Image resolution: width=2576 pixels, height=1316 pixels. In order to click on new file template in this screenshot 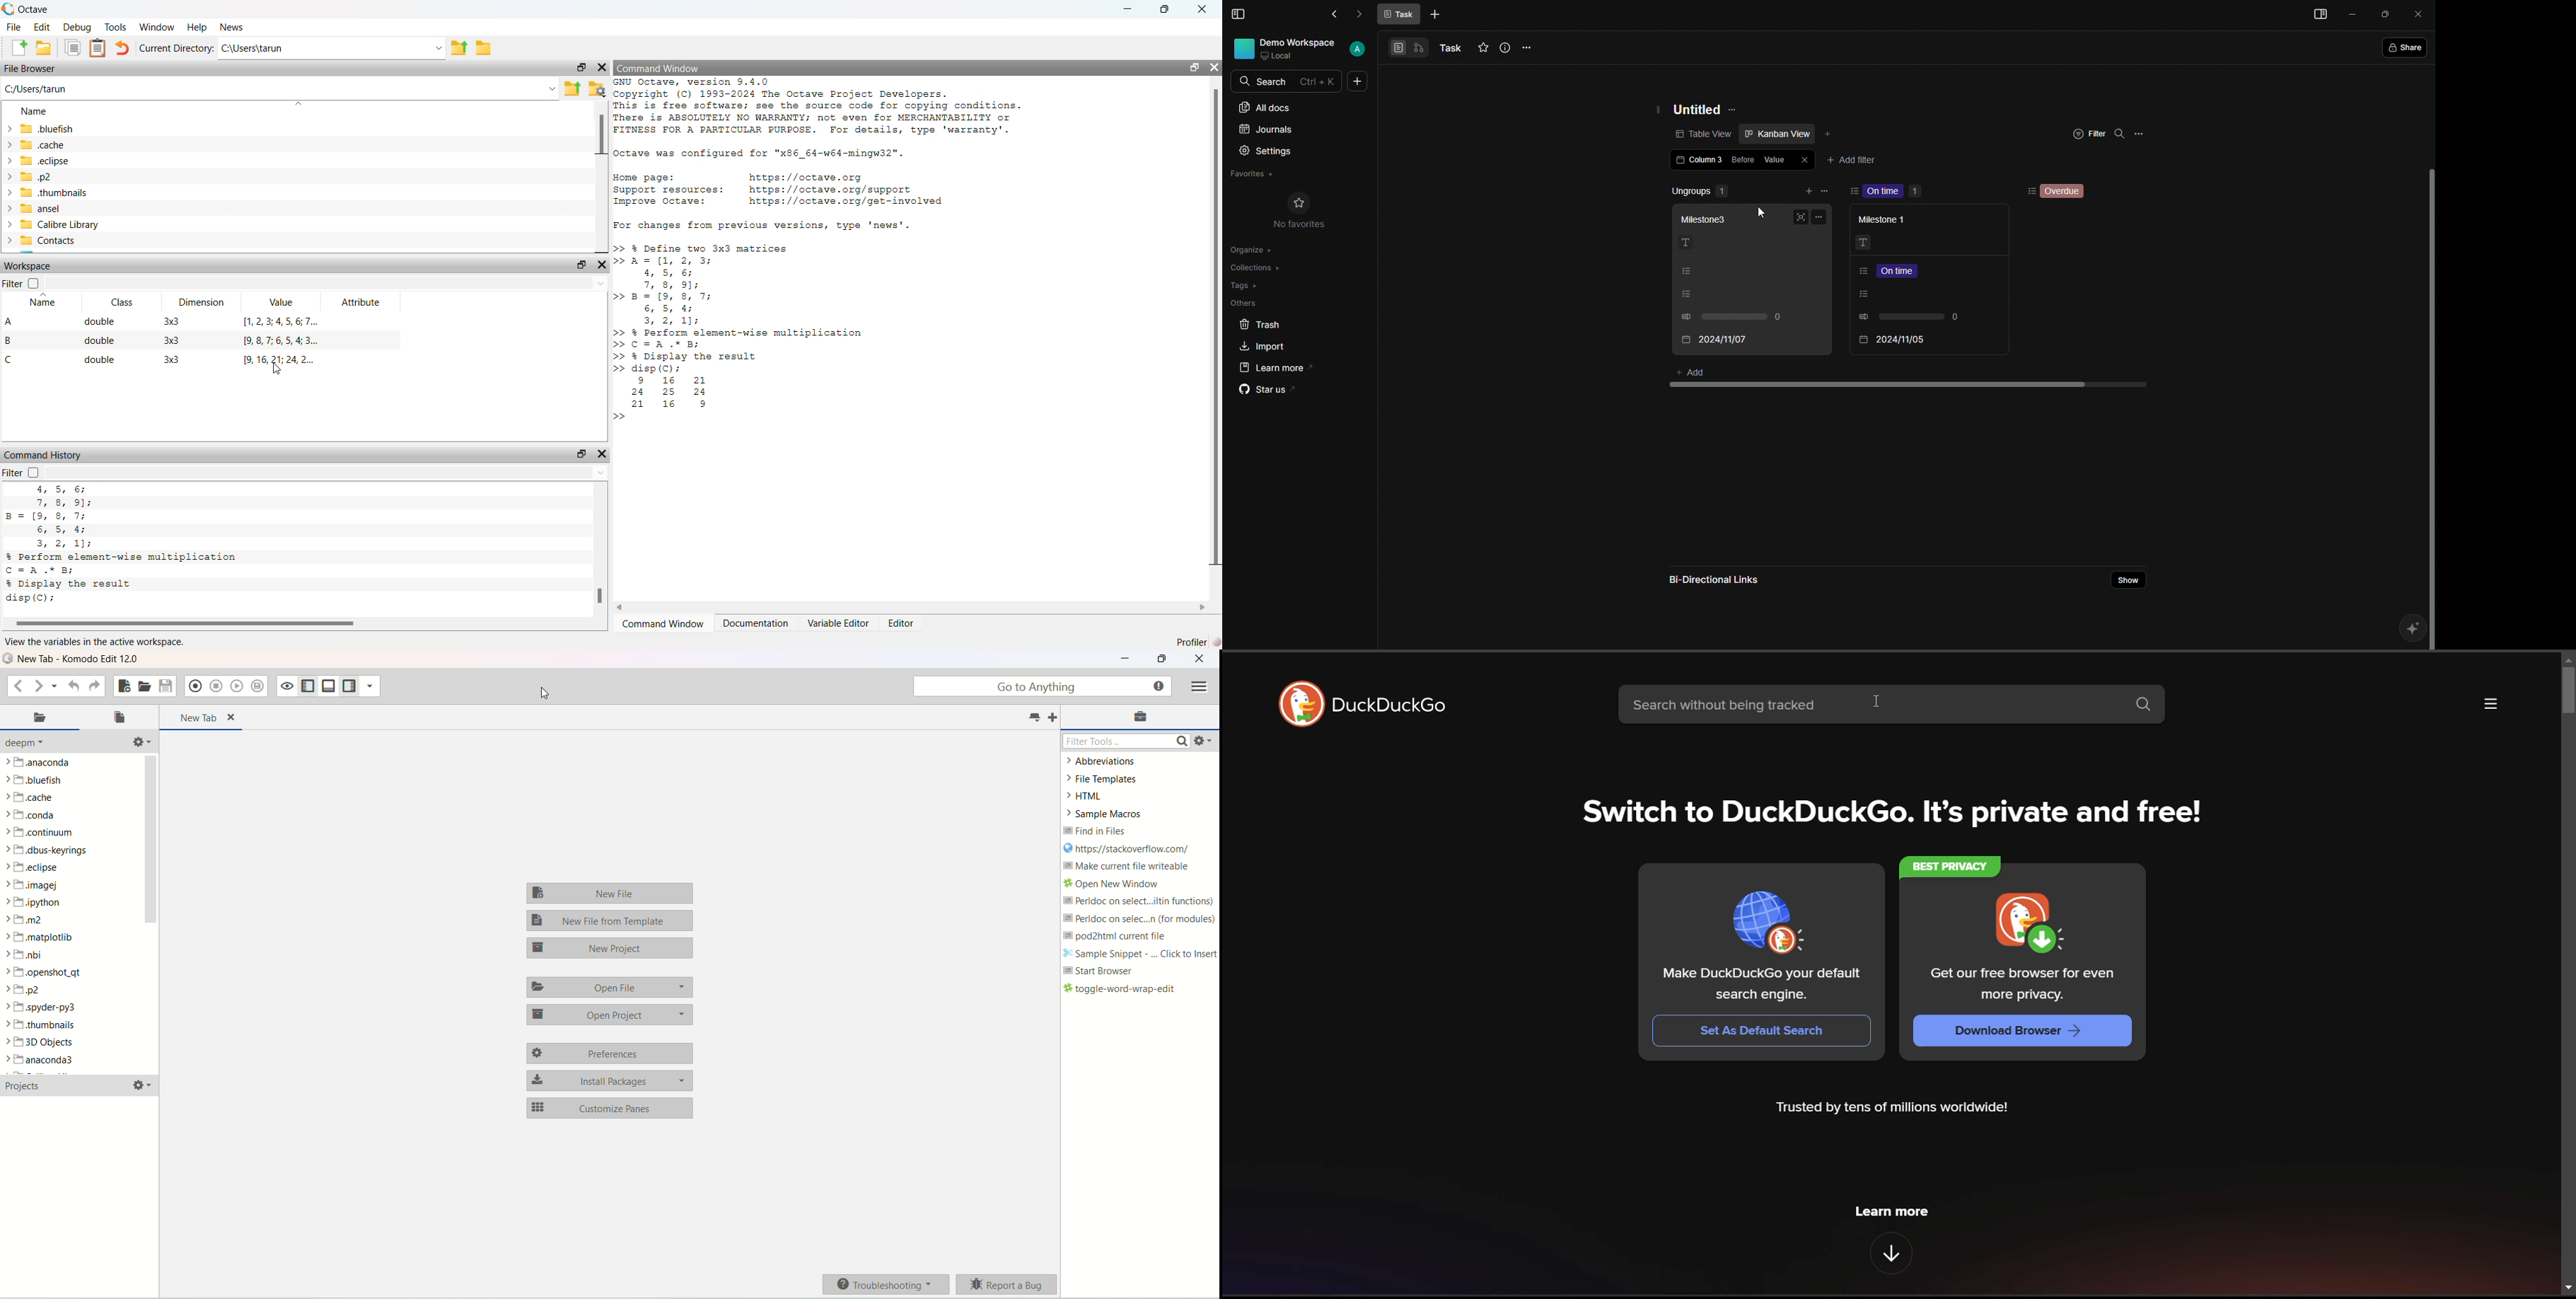, I will do `click(613, 920)`.